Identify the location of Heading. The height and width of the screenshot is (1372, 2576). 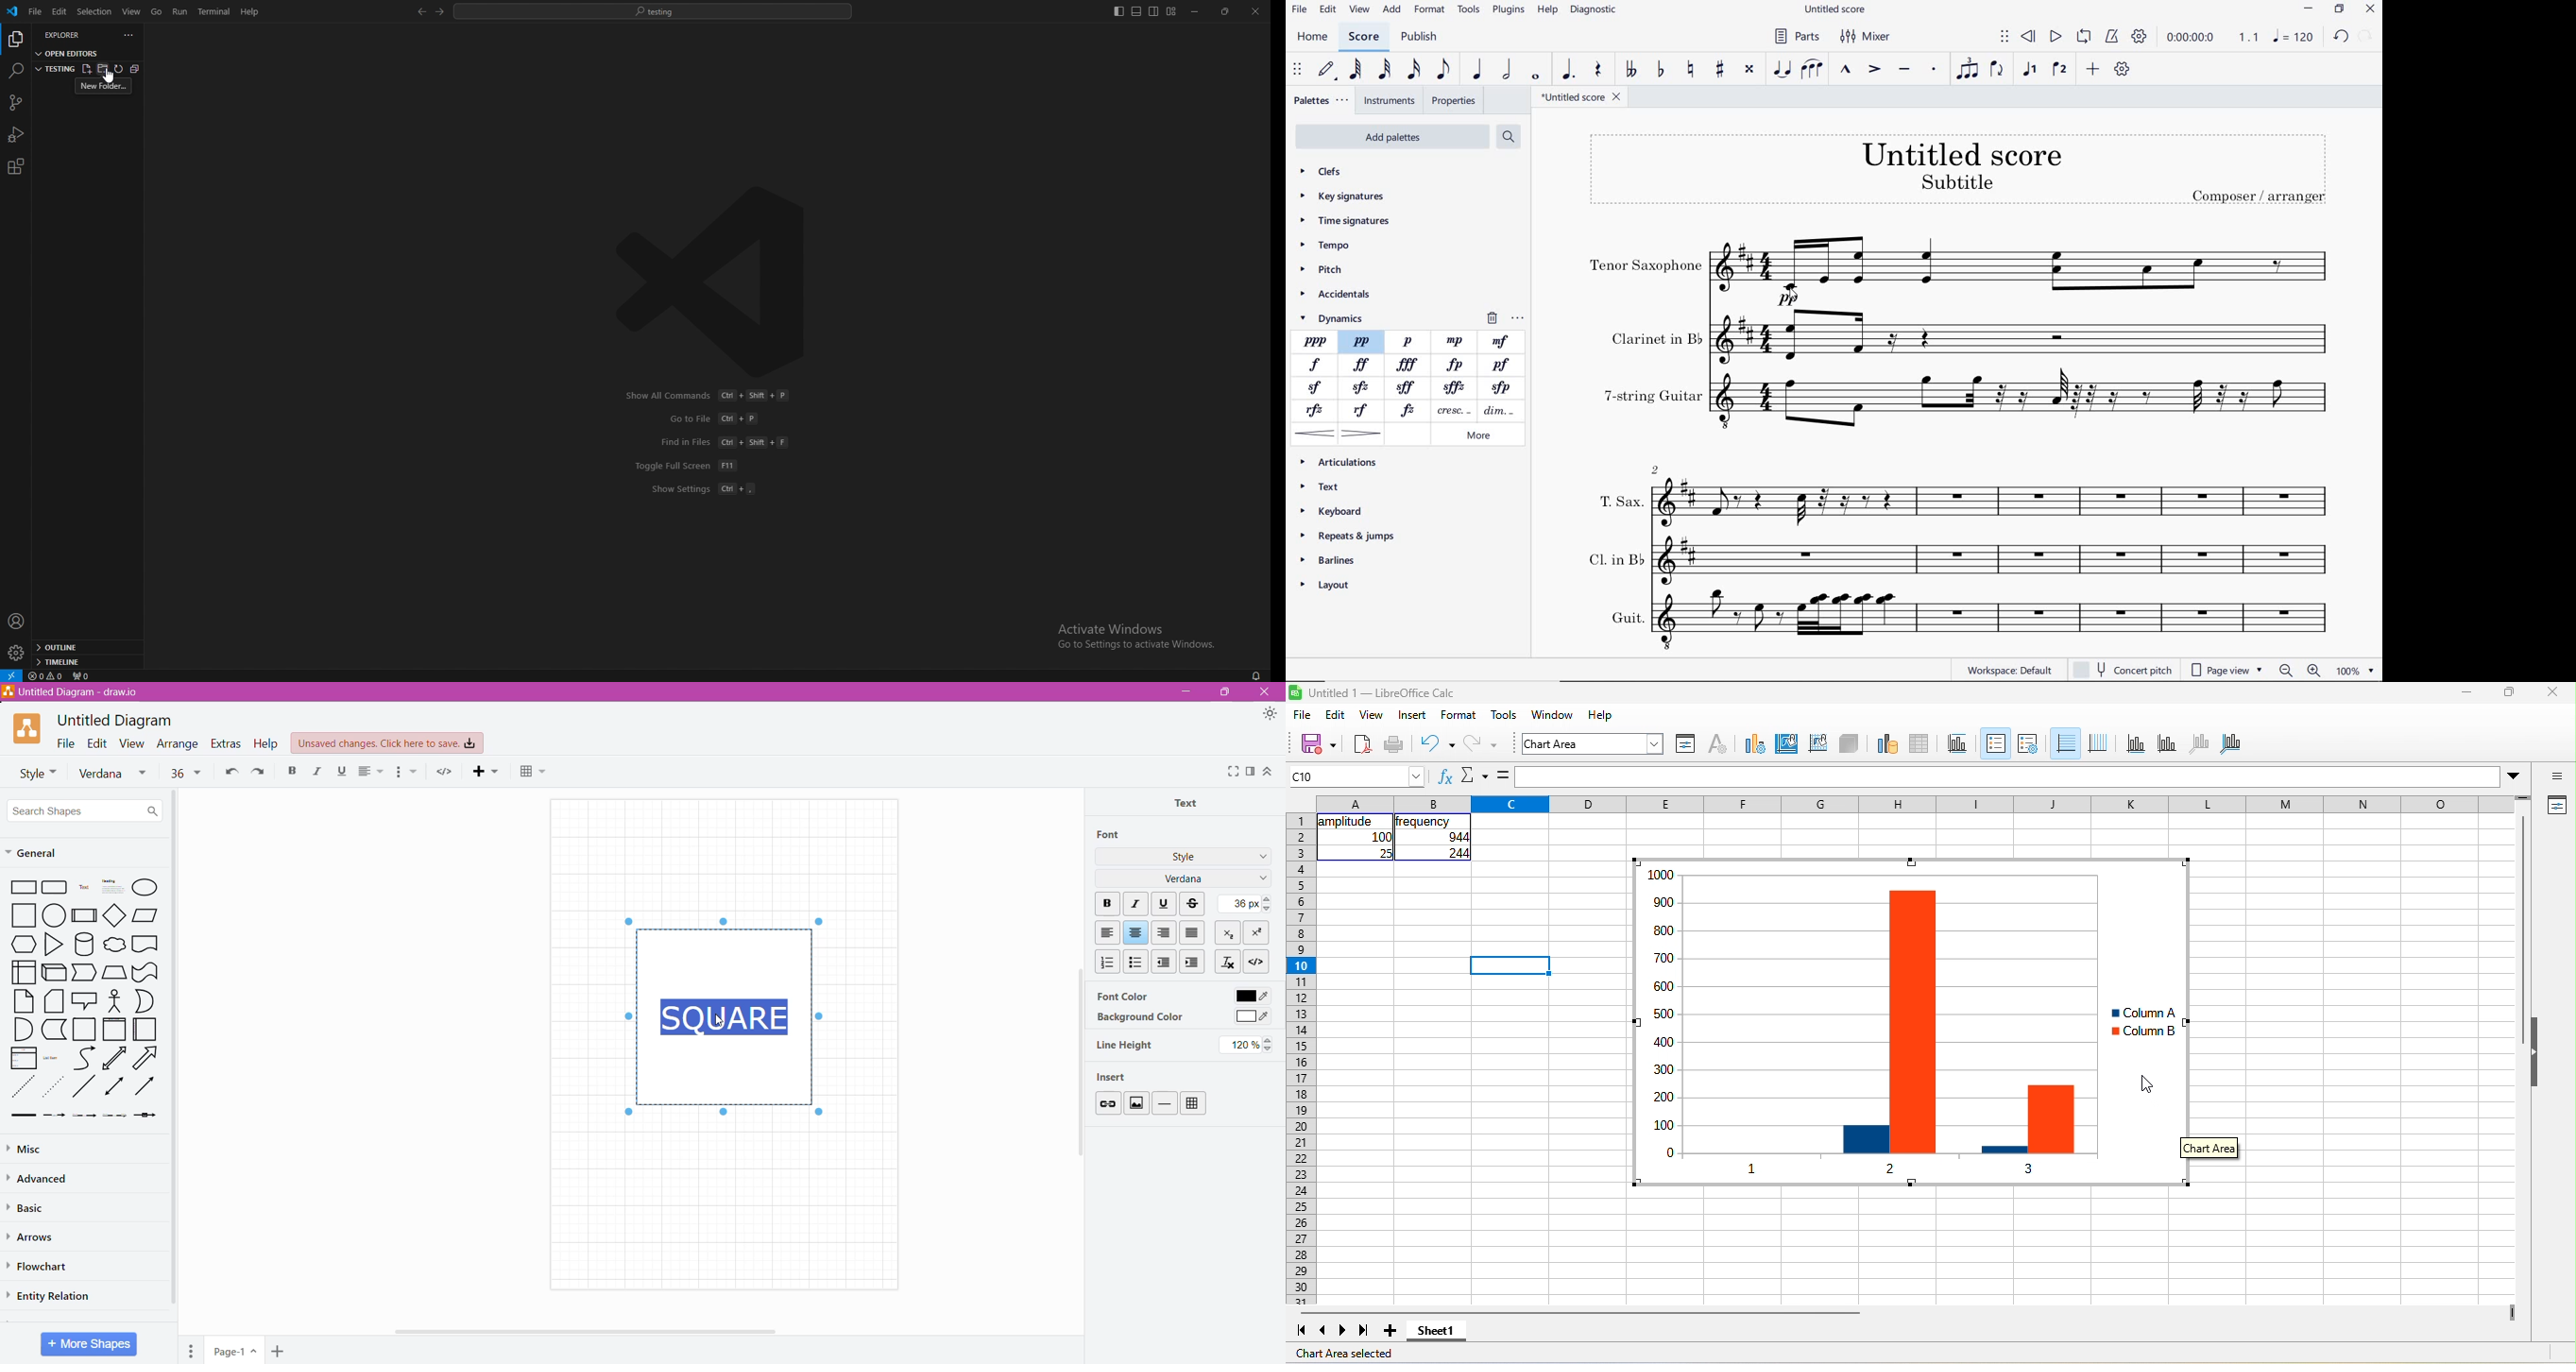
(112, 886).